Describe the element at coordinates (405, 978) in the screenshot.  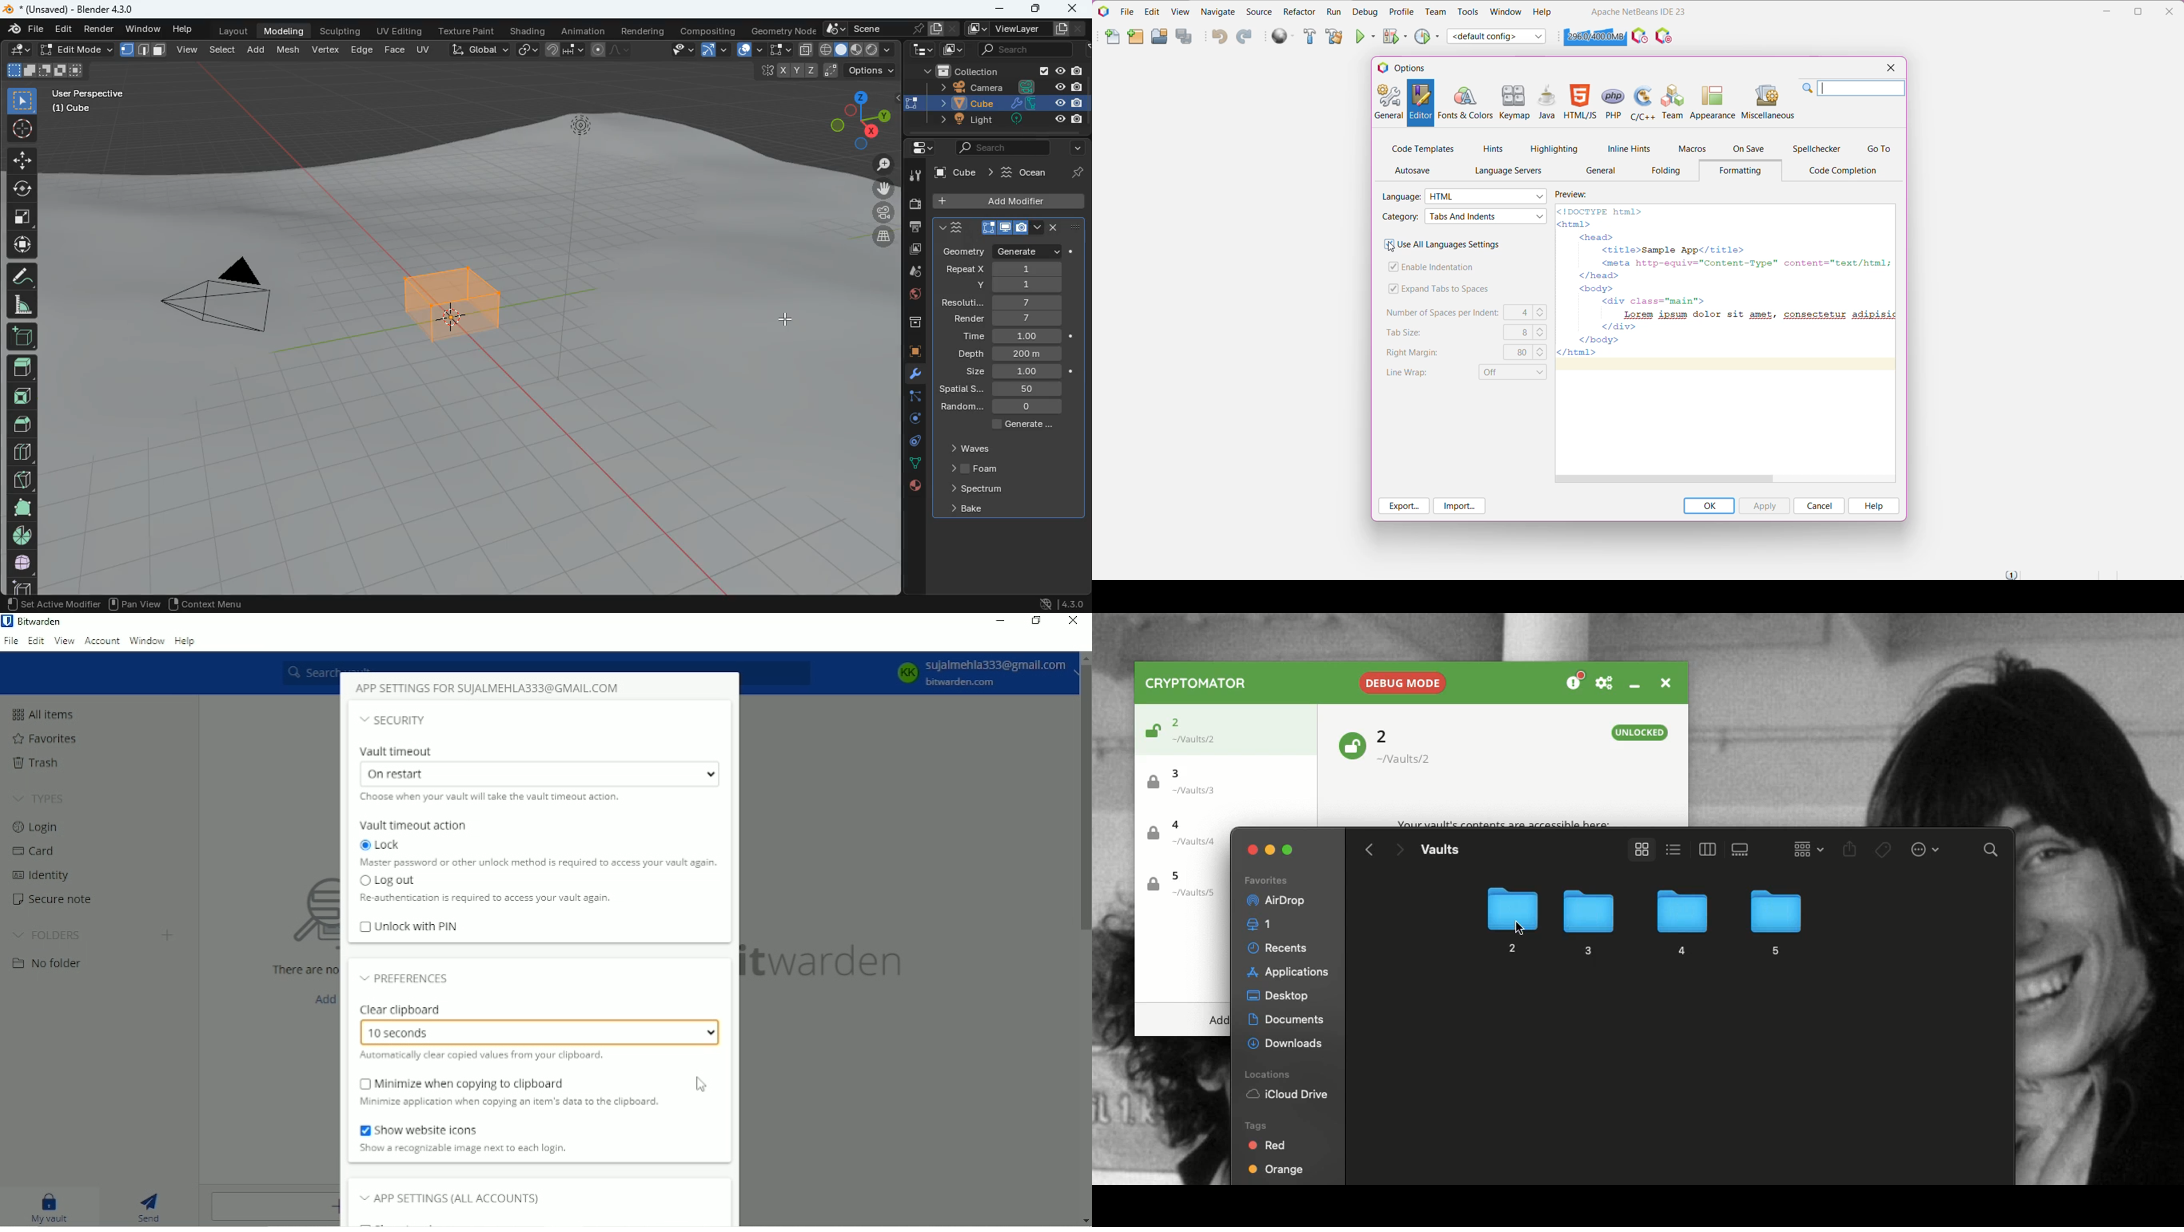
I see `Preferences` at that location.